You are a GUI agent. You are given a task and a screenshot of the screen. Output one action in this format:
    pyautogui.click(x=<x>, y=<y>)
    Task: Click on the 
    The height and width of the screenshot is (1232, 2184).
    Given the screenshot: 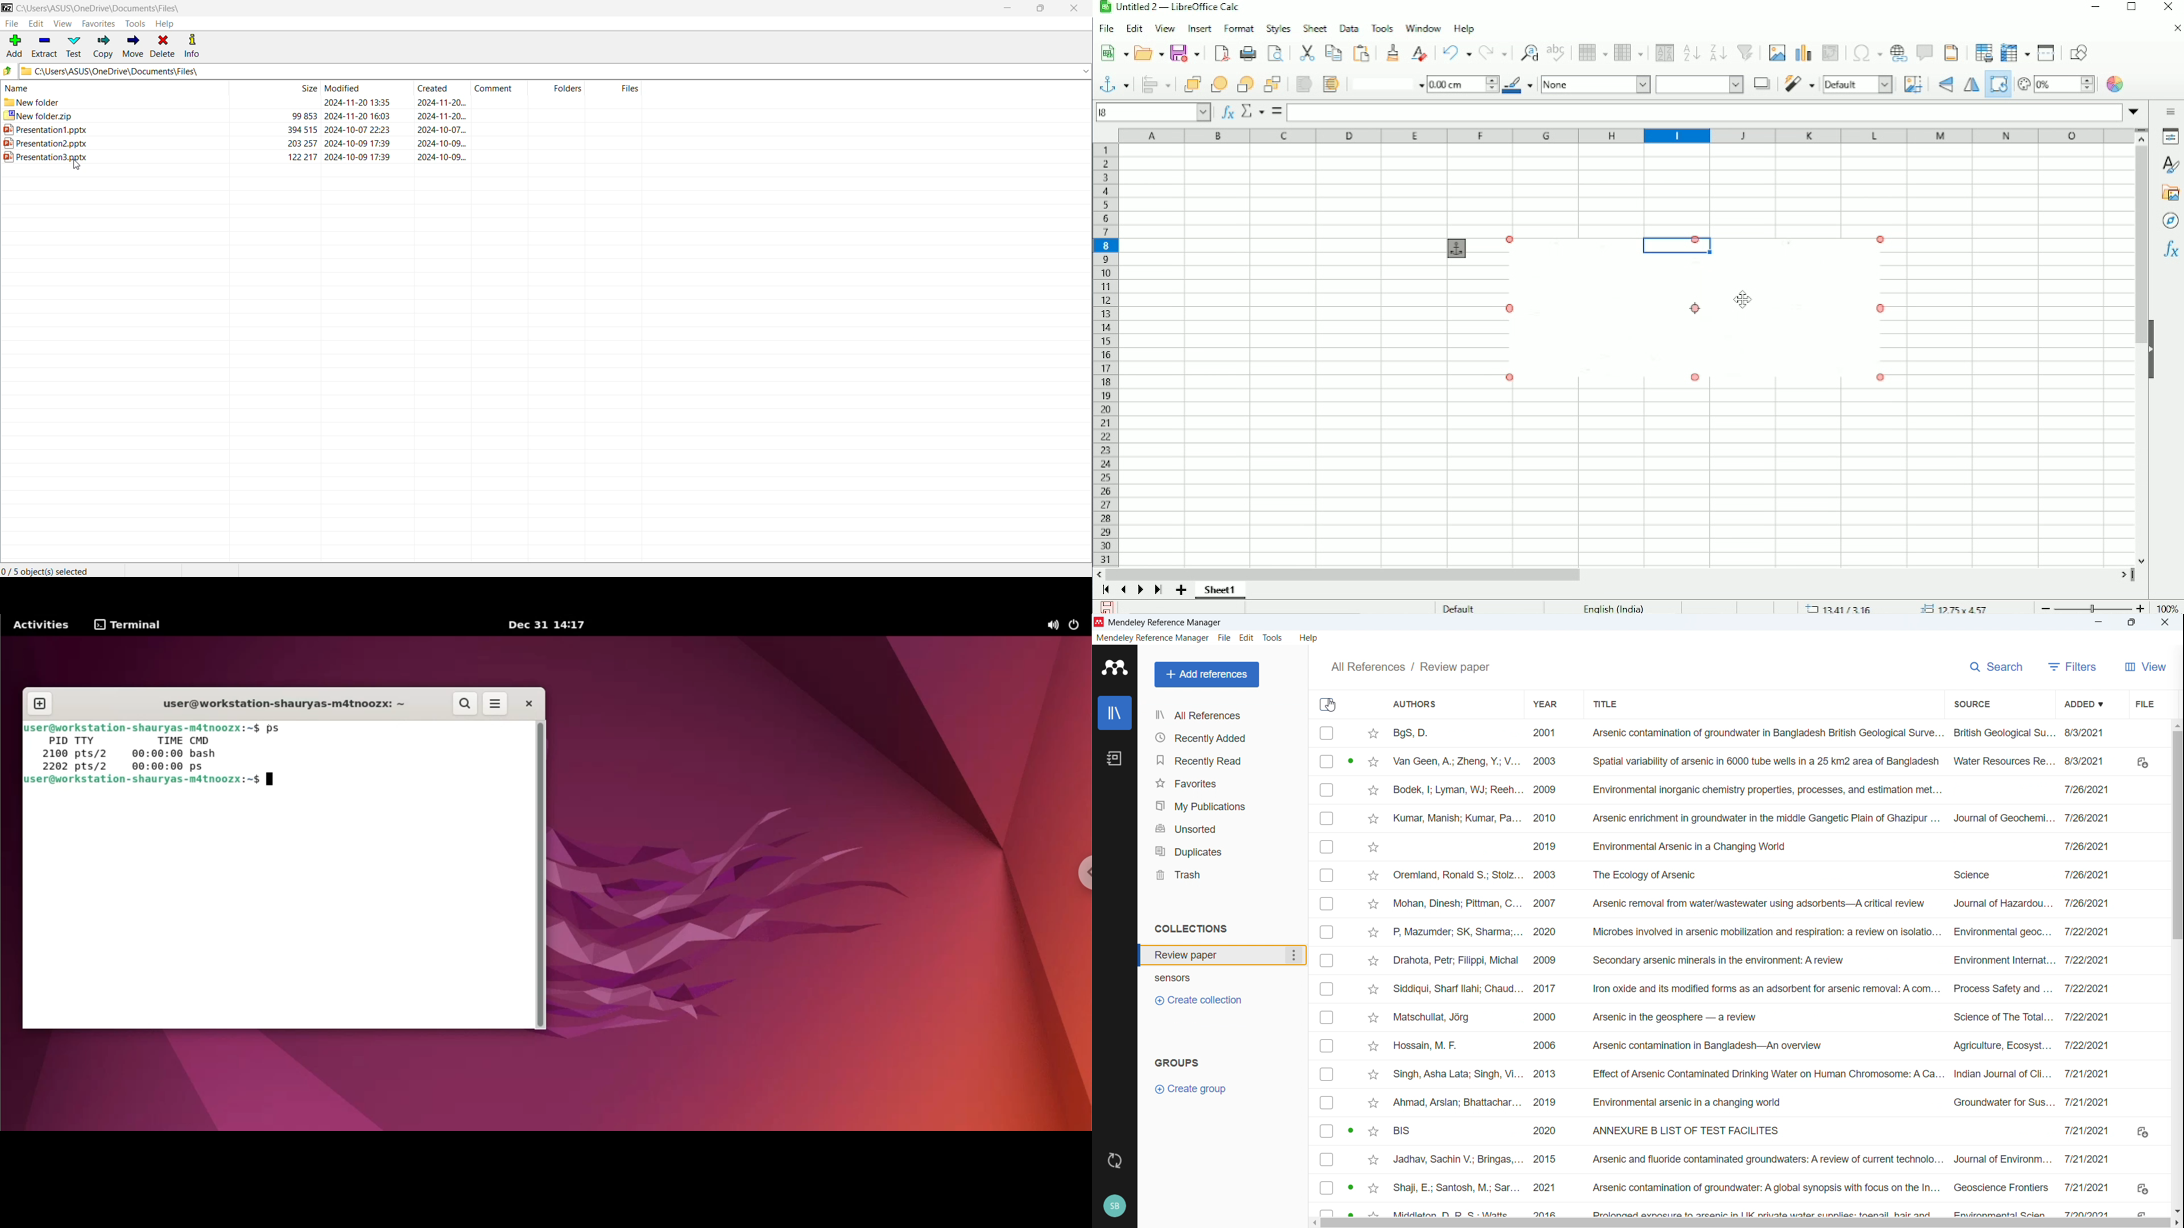 What is the action you would take?
    pyautogui.click(x=1273, y=84)
    